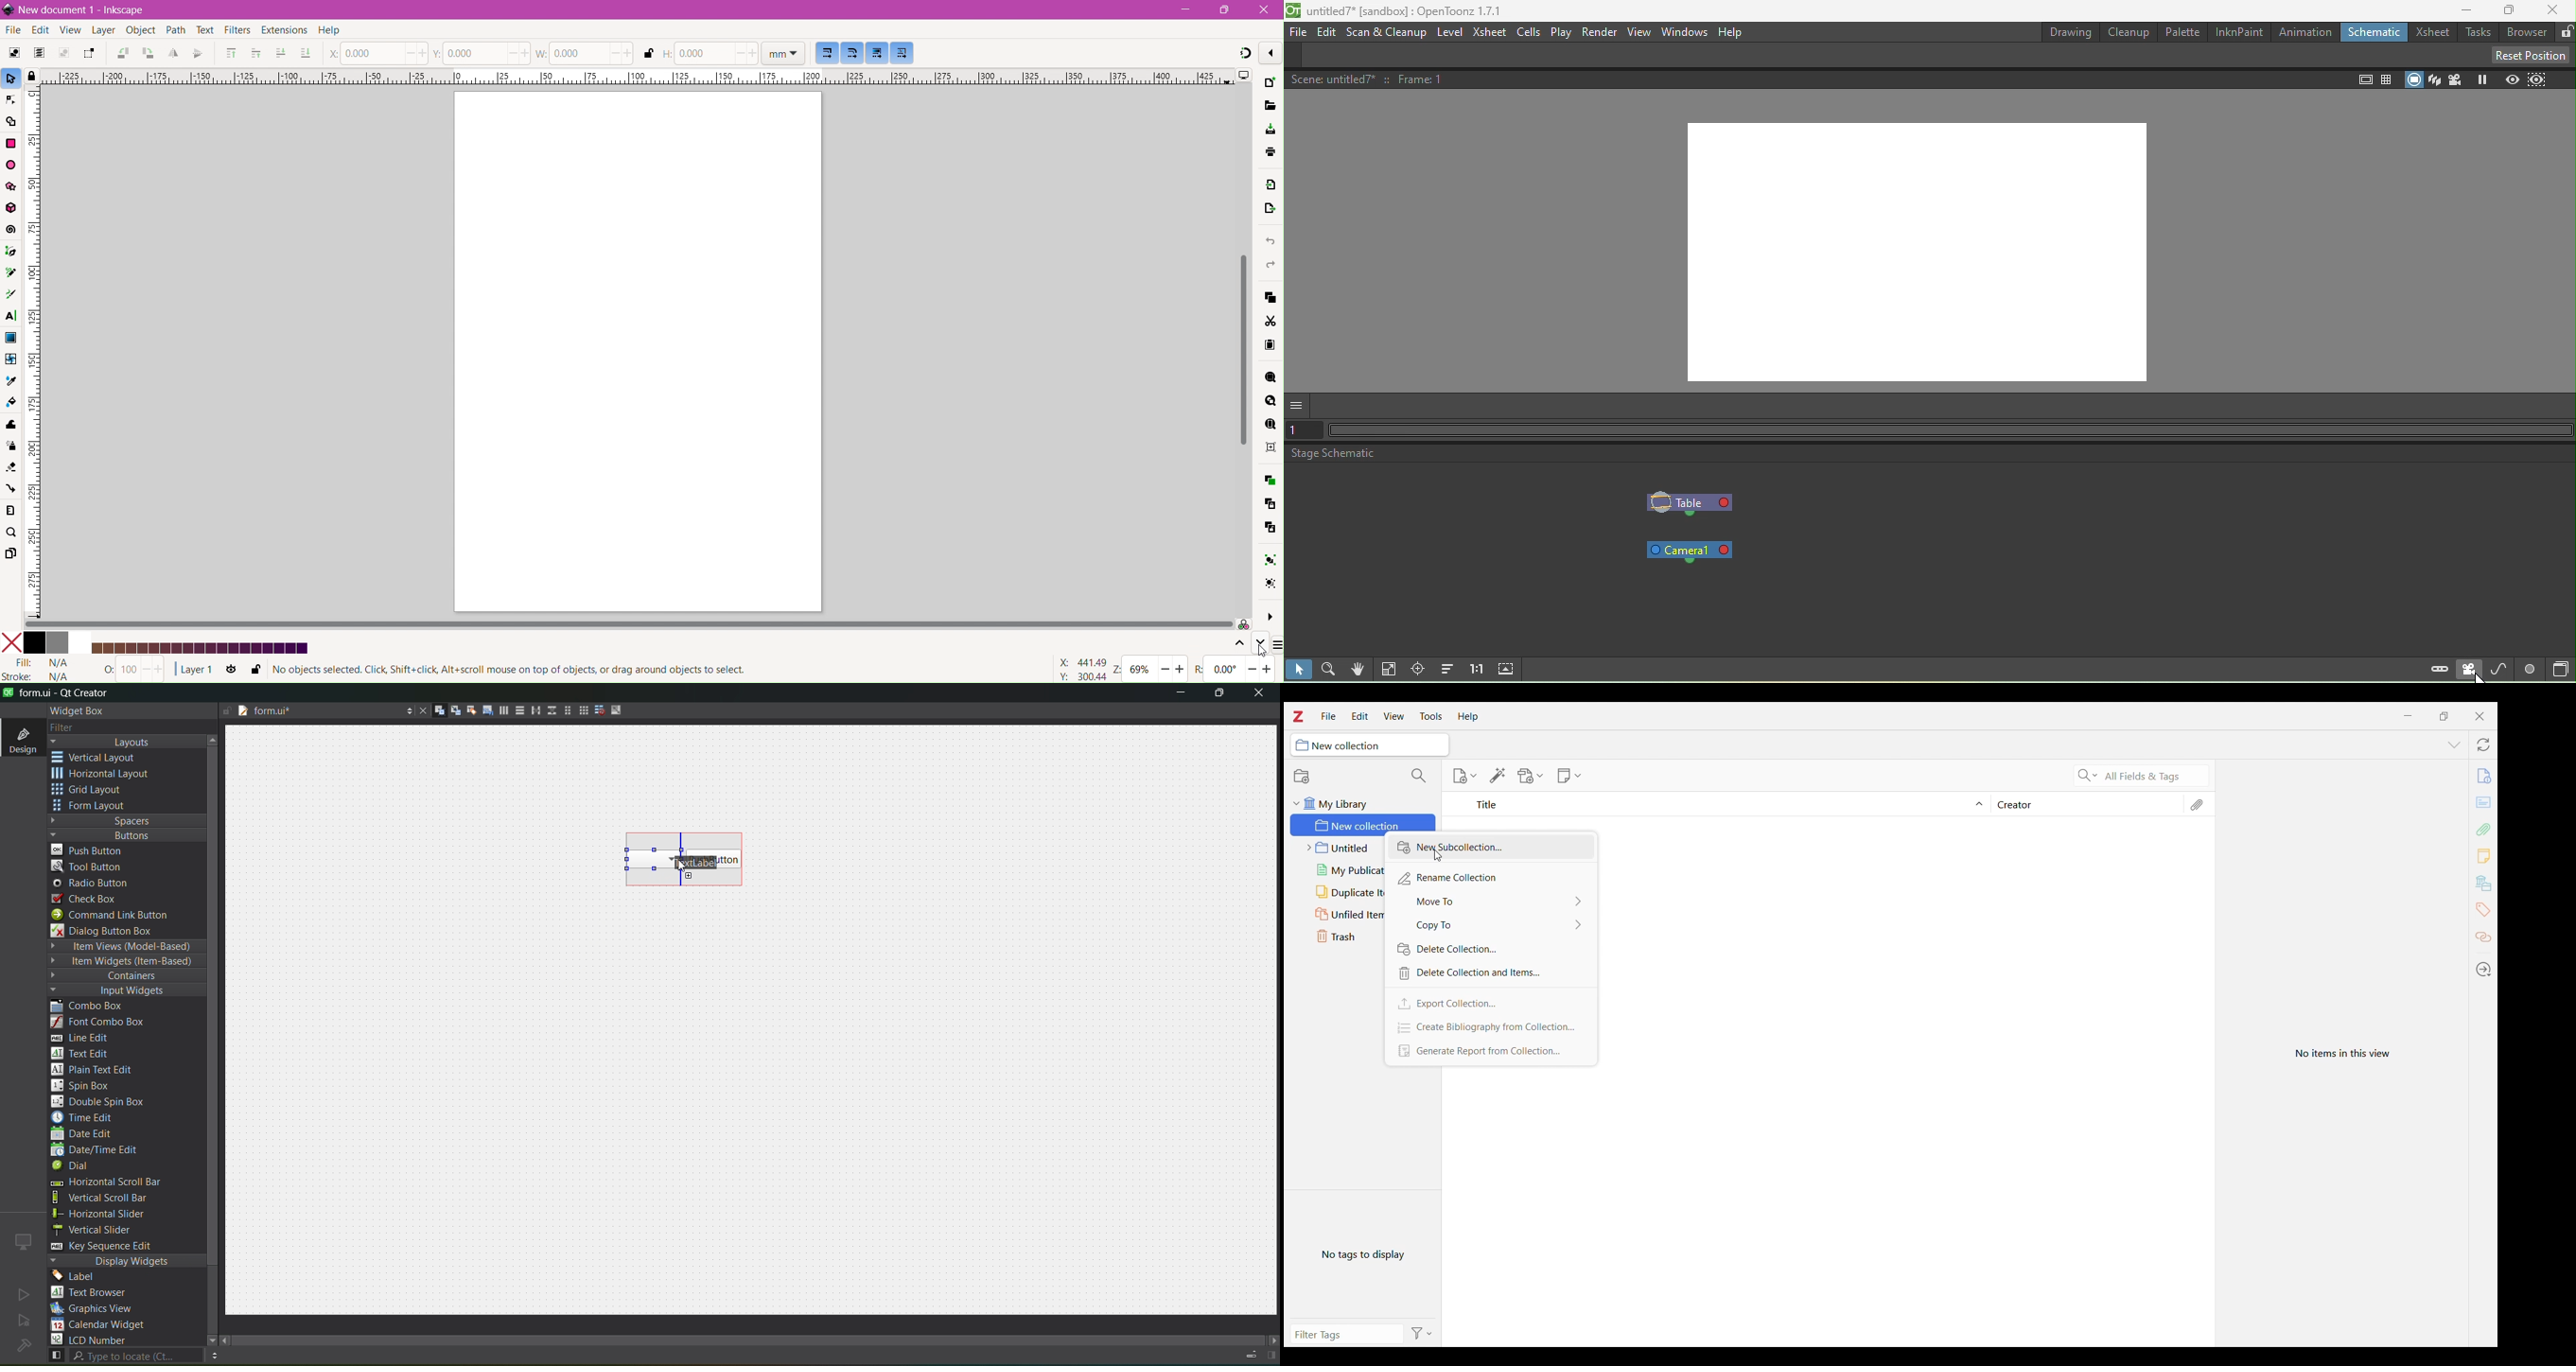 The width and height of the screenshot is (2576, 1372). What do you see at coordinates (1235, 670) in the screenshot?
I see `Rotation` at bounding box center [1235, 670].